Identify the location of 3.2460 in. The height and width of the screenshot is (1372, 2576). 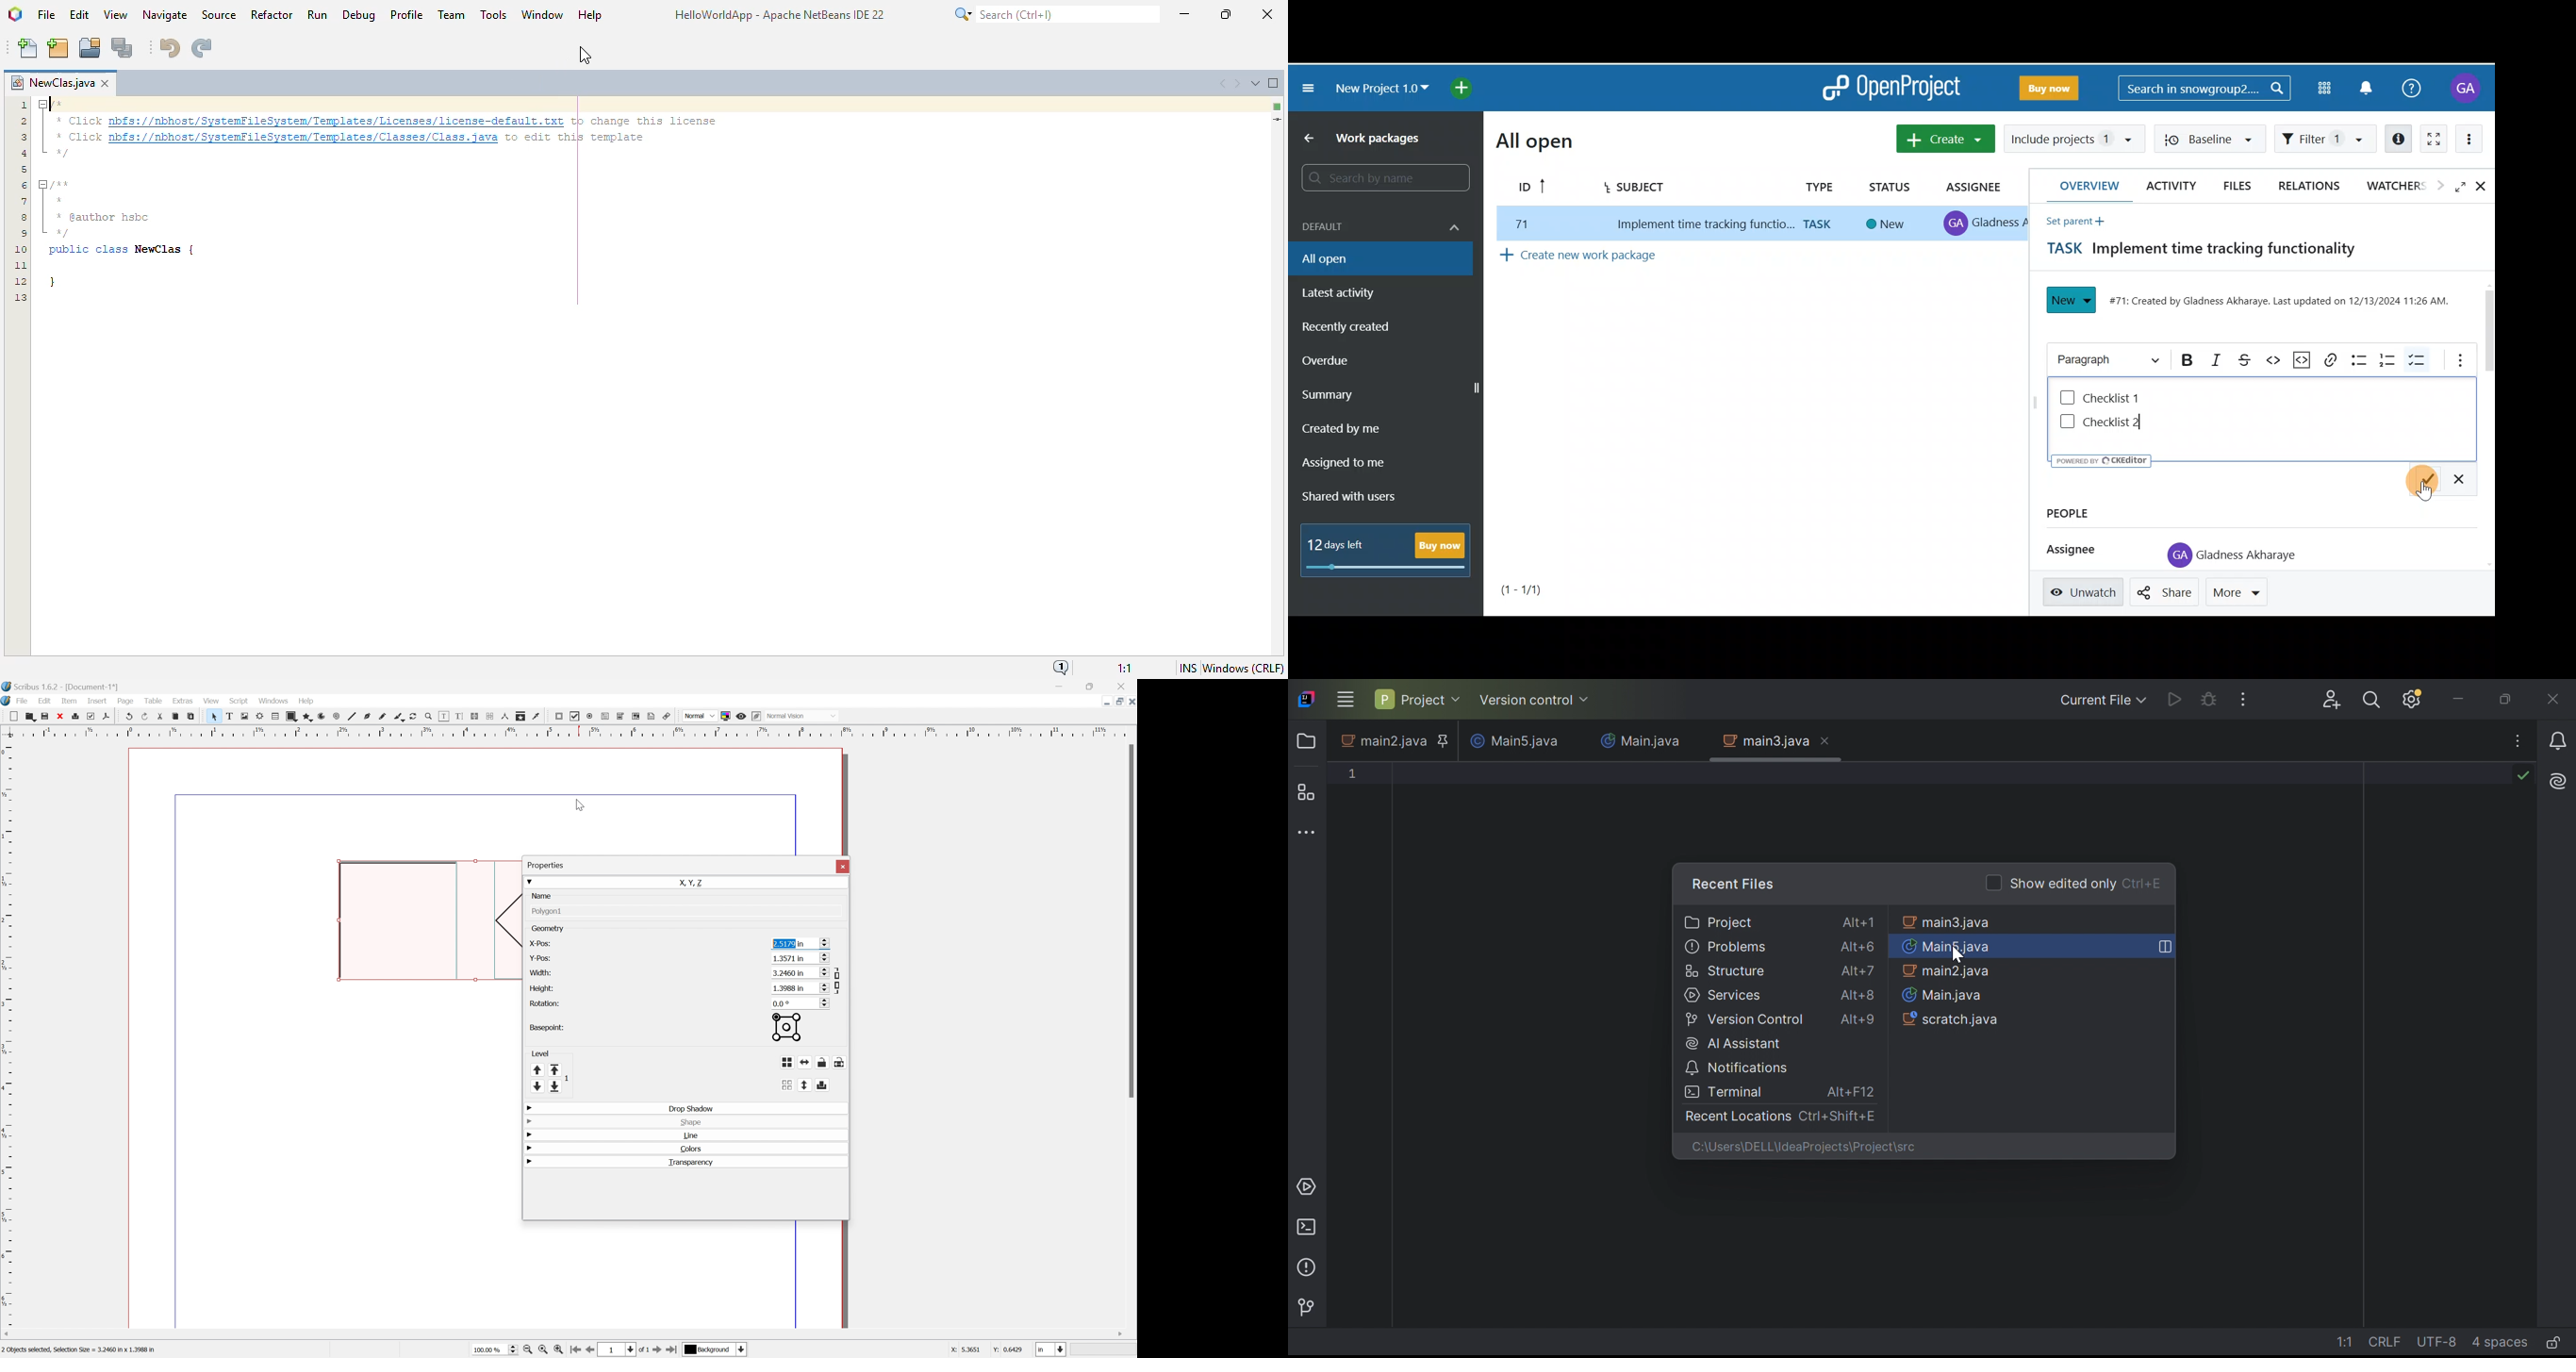
(797, 972).